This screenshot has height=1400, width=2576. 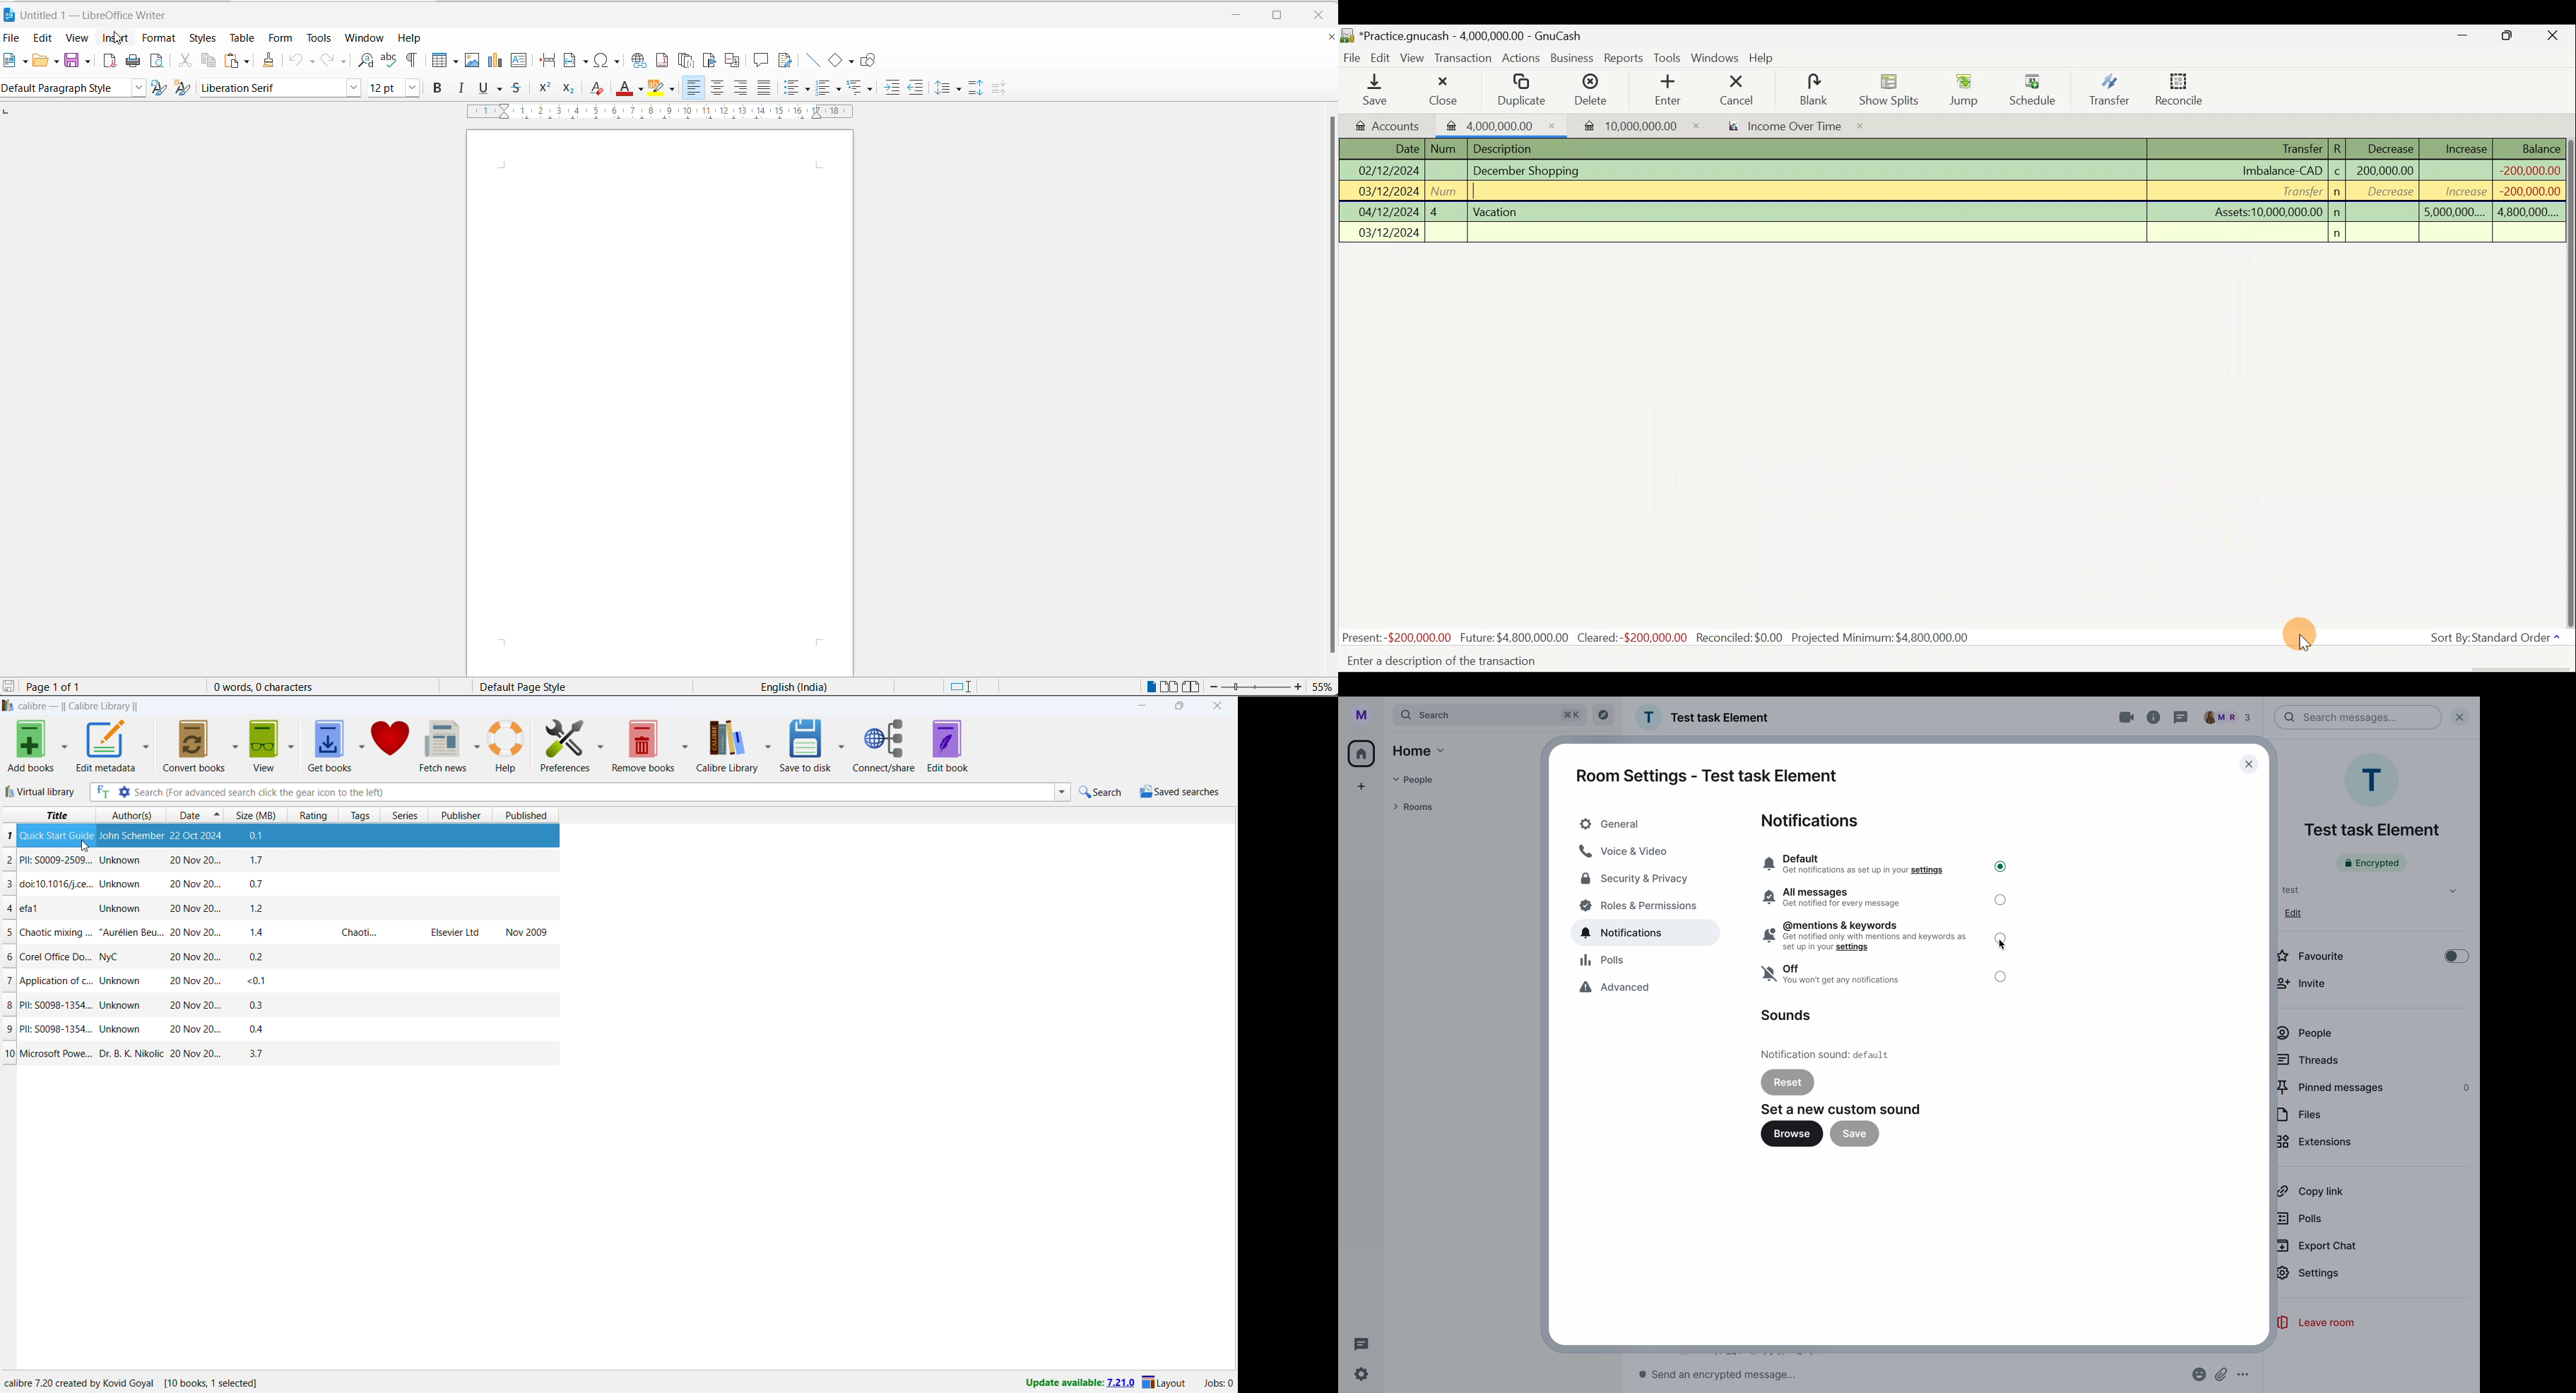 What do you see at coordinates (526, 815) in the screenshot?
I see `sort by published` at bounding box center [526, 815].